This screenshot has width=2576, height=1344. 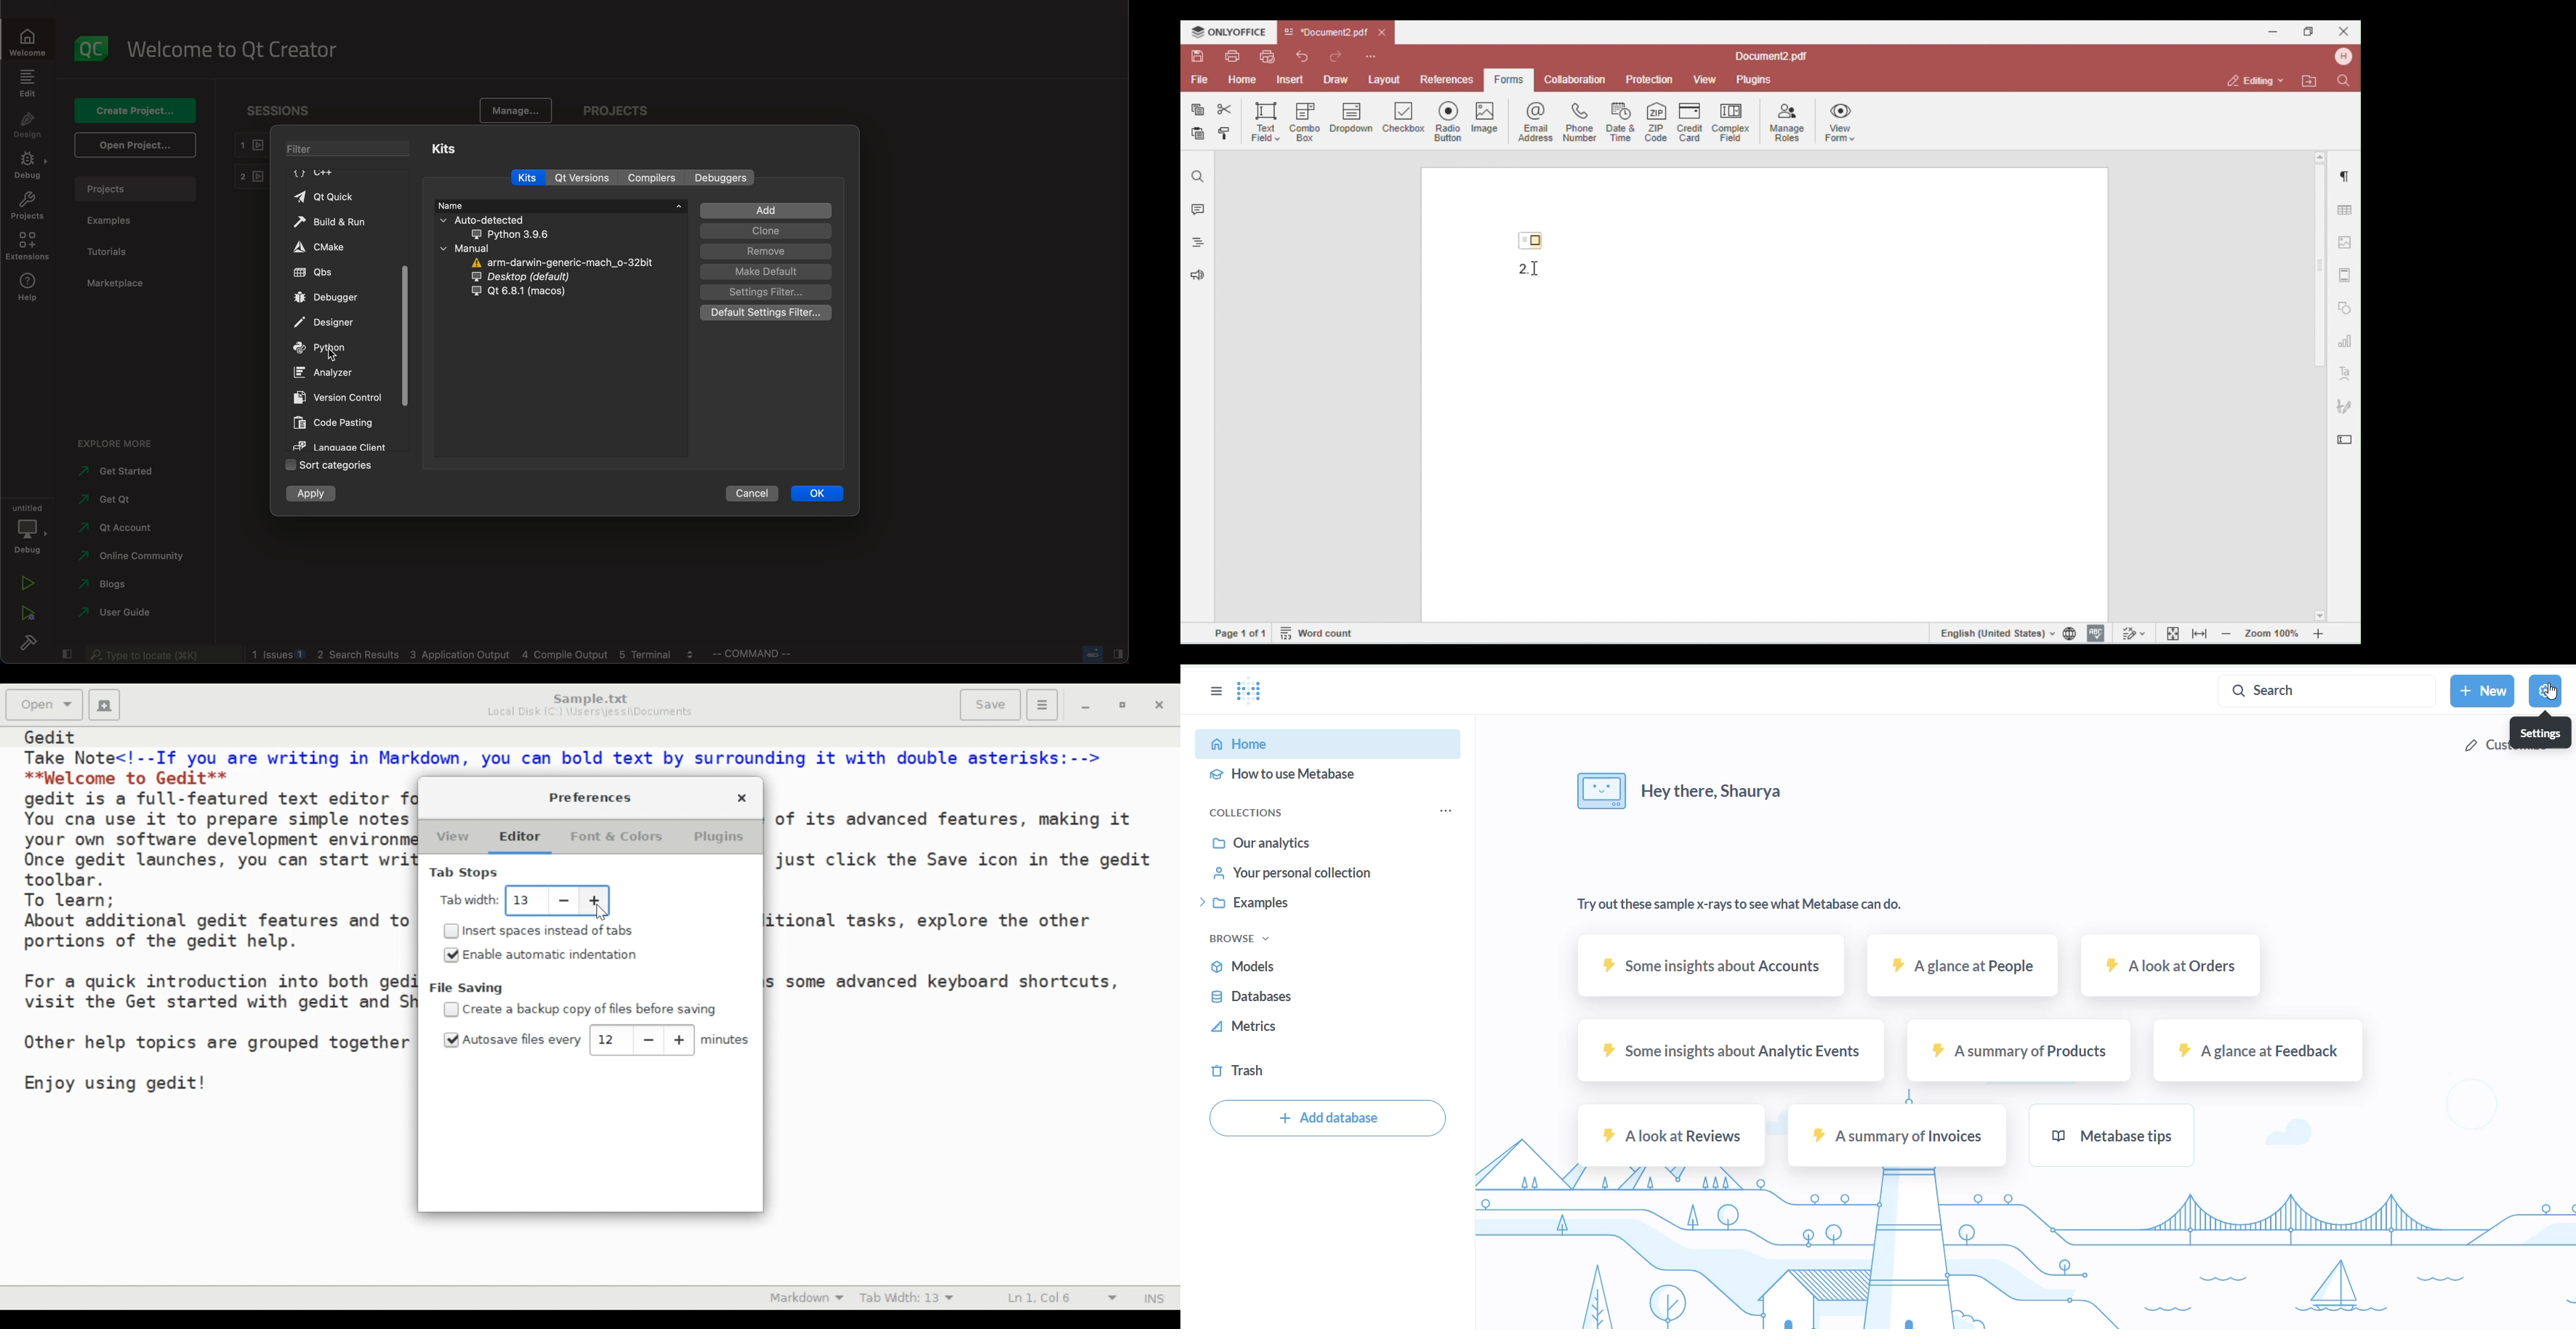 What do you see at coordinates (25, 126) in the screenshot?
I see `design` at bounding box center [25, 126].